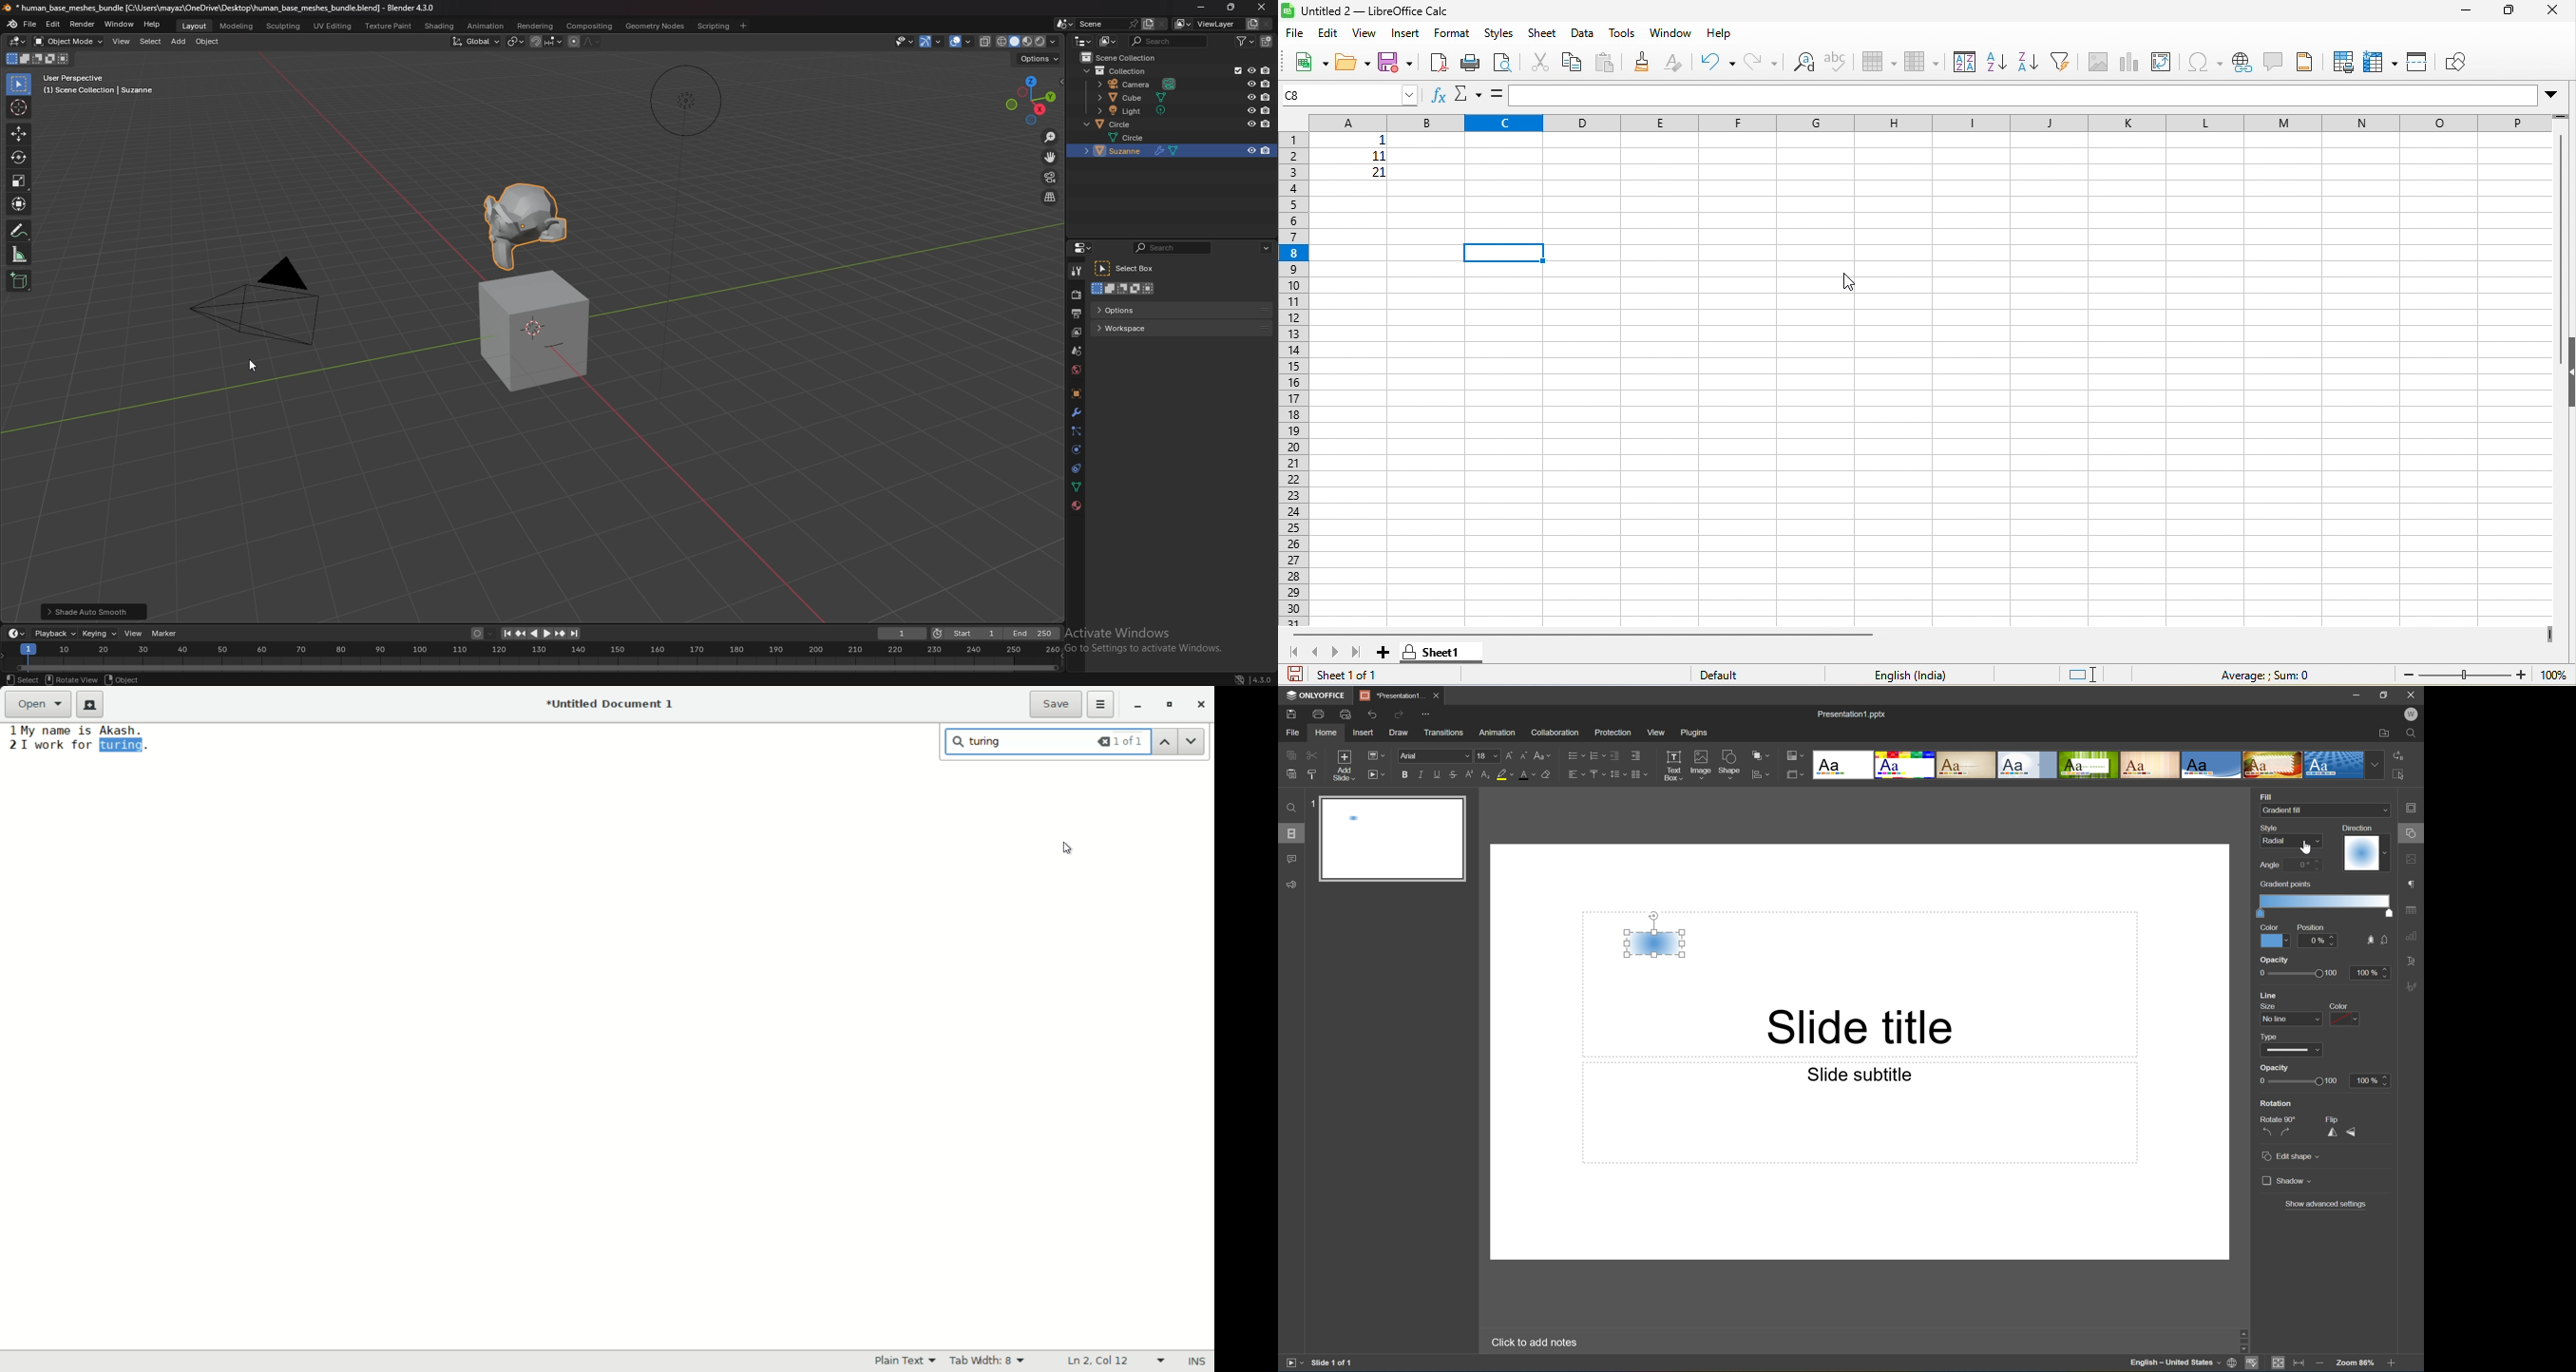 Image resolution: width=2576 pixels, height=1372 pixels. What do you see at coordinates (2415, 808) in the screenshot?
I see `Slide settings` at bounding box center [2415, 808].